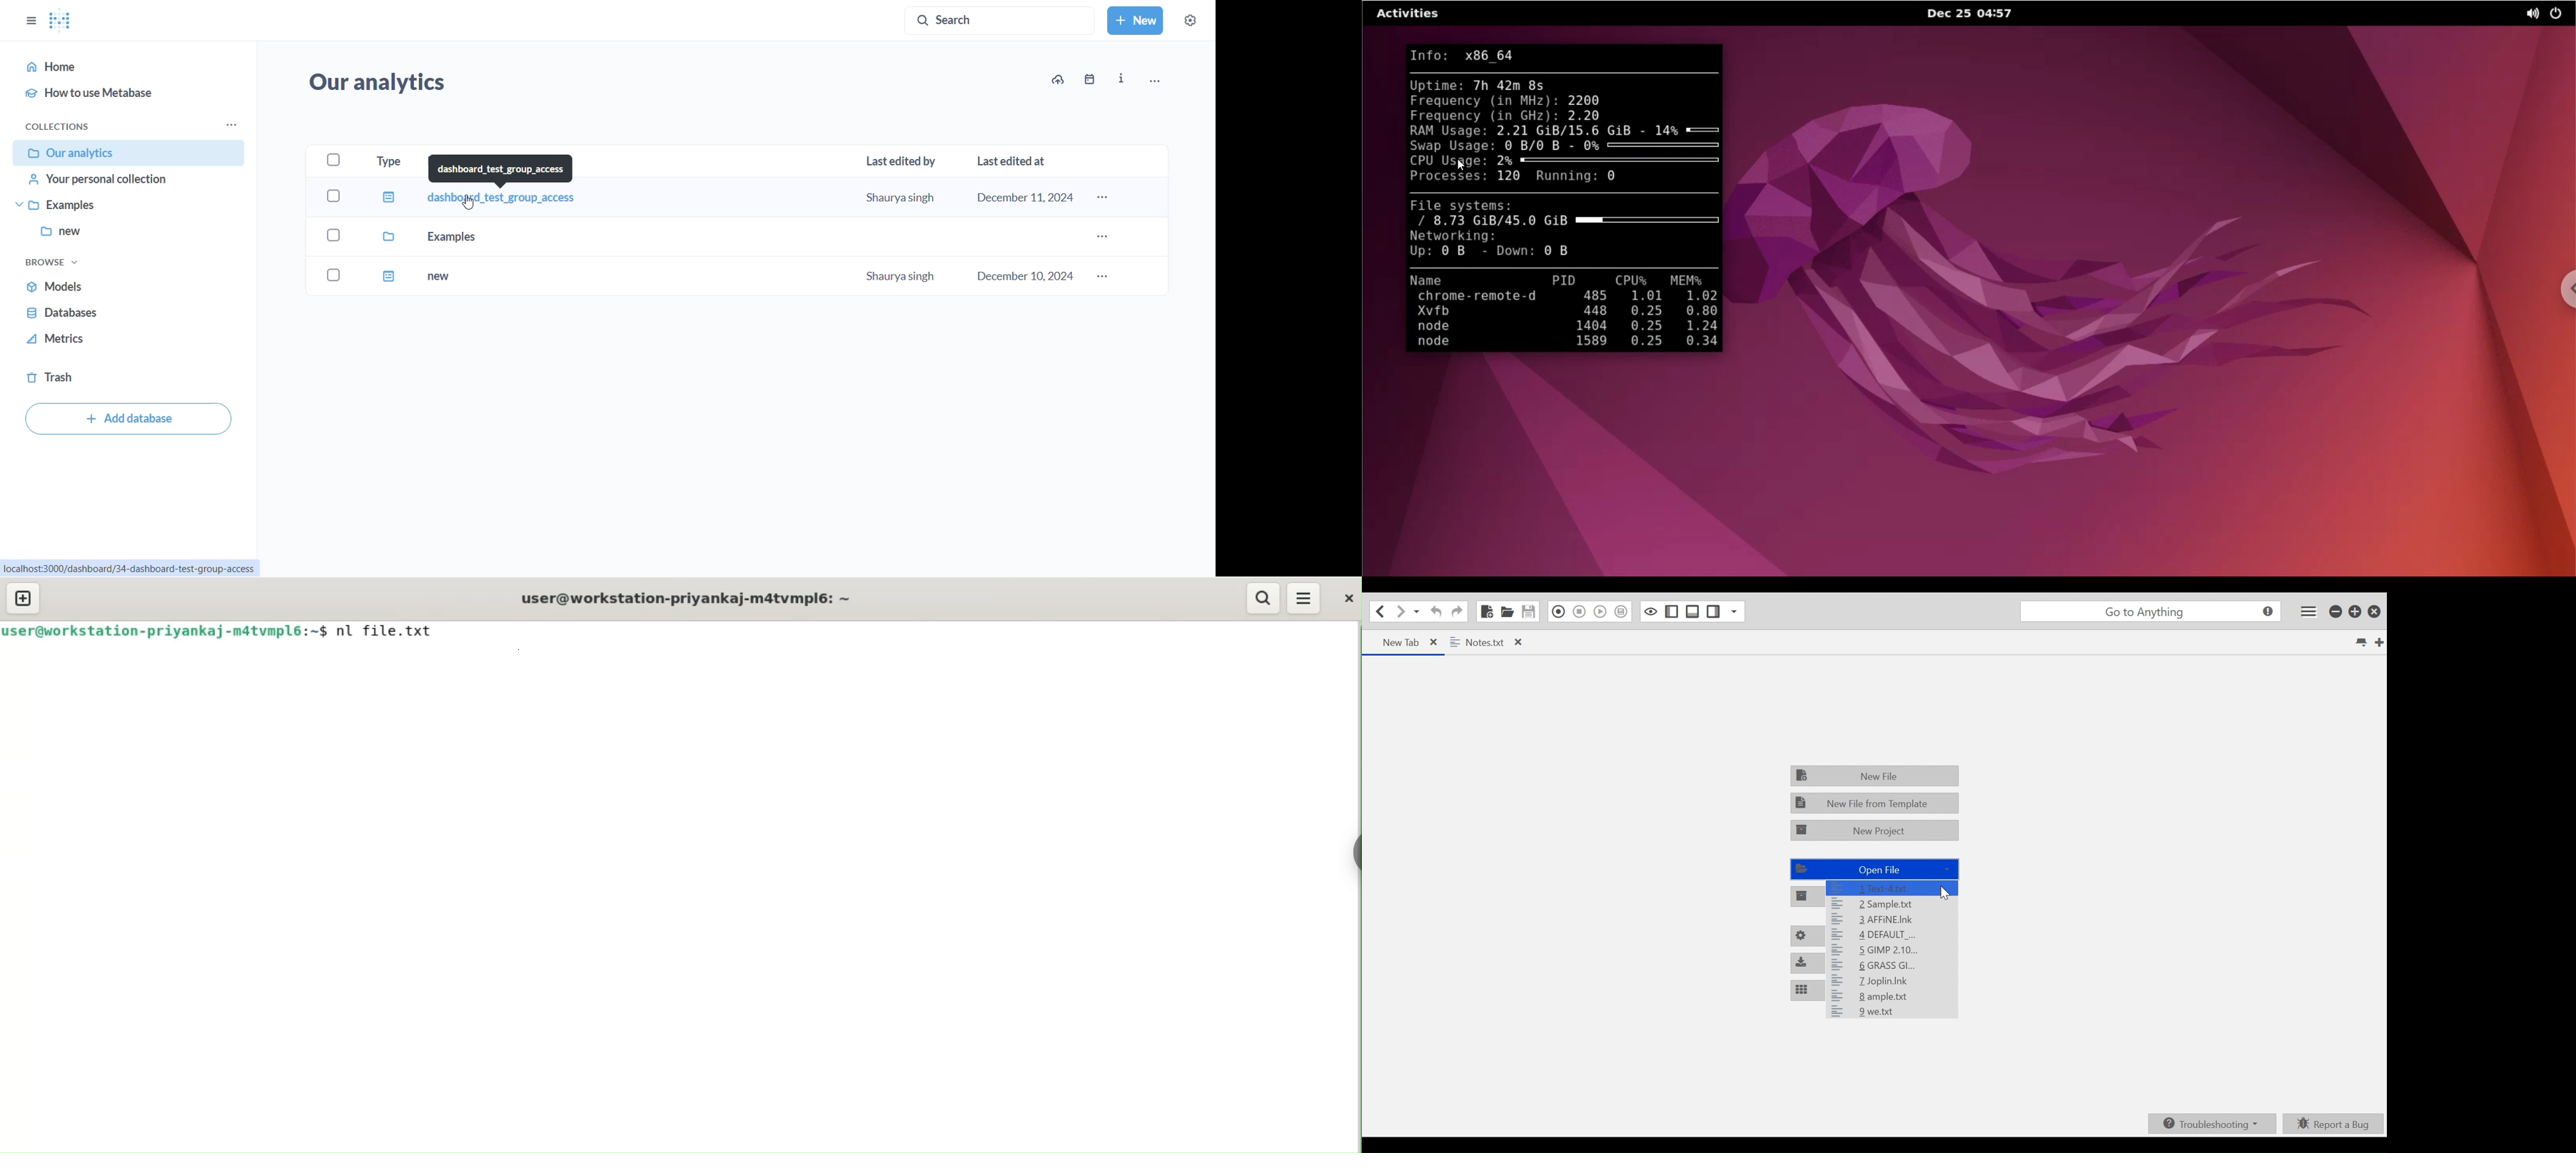  Describe the element at coordinates (1876, 830) in the screenshot. I see `New Project` at that location.